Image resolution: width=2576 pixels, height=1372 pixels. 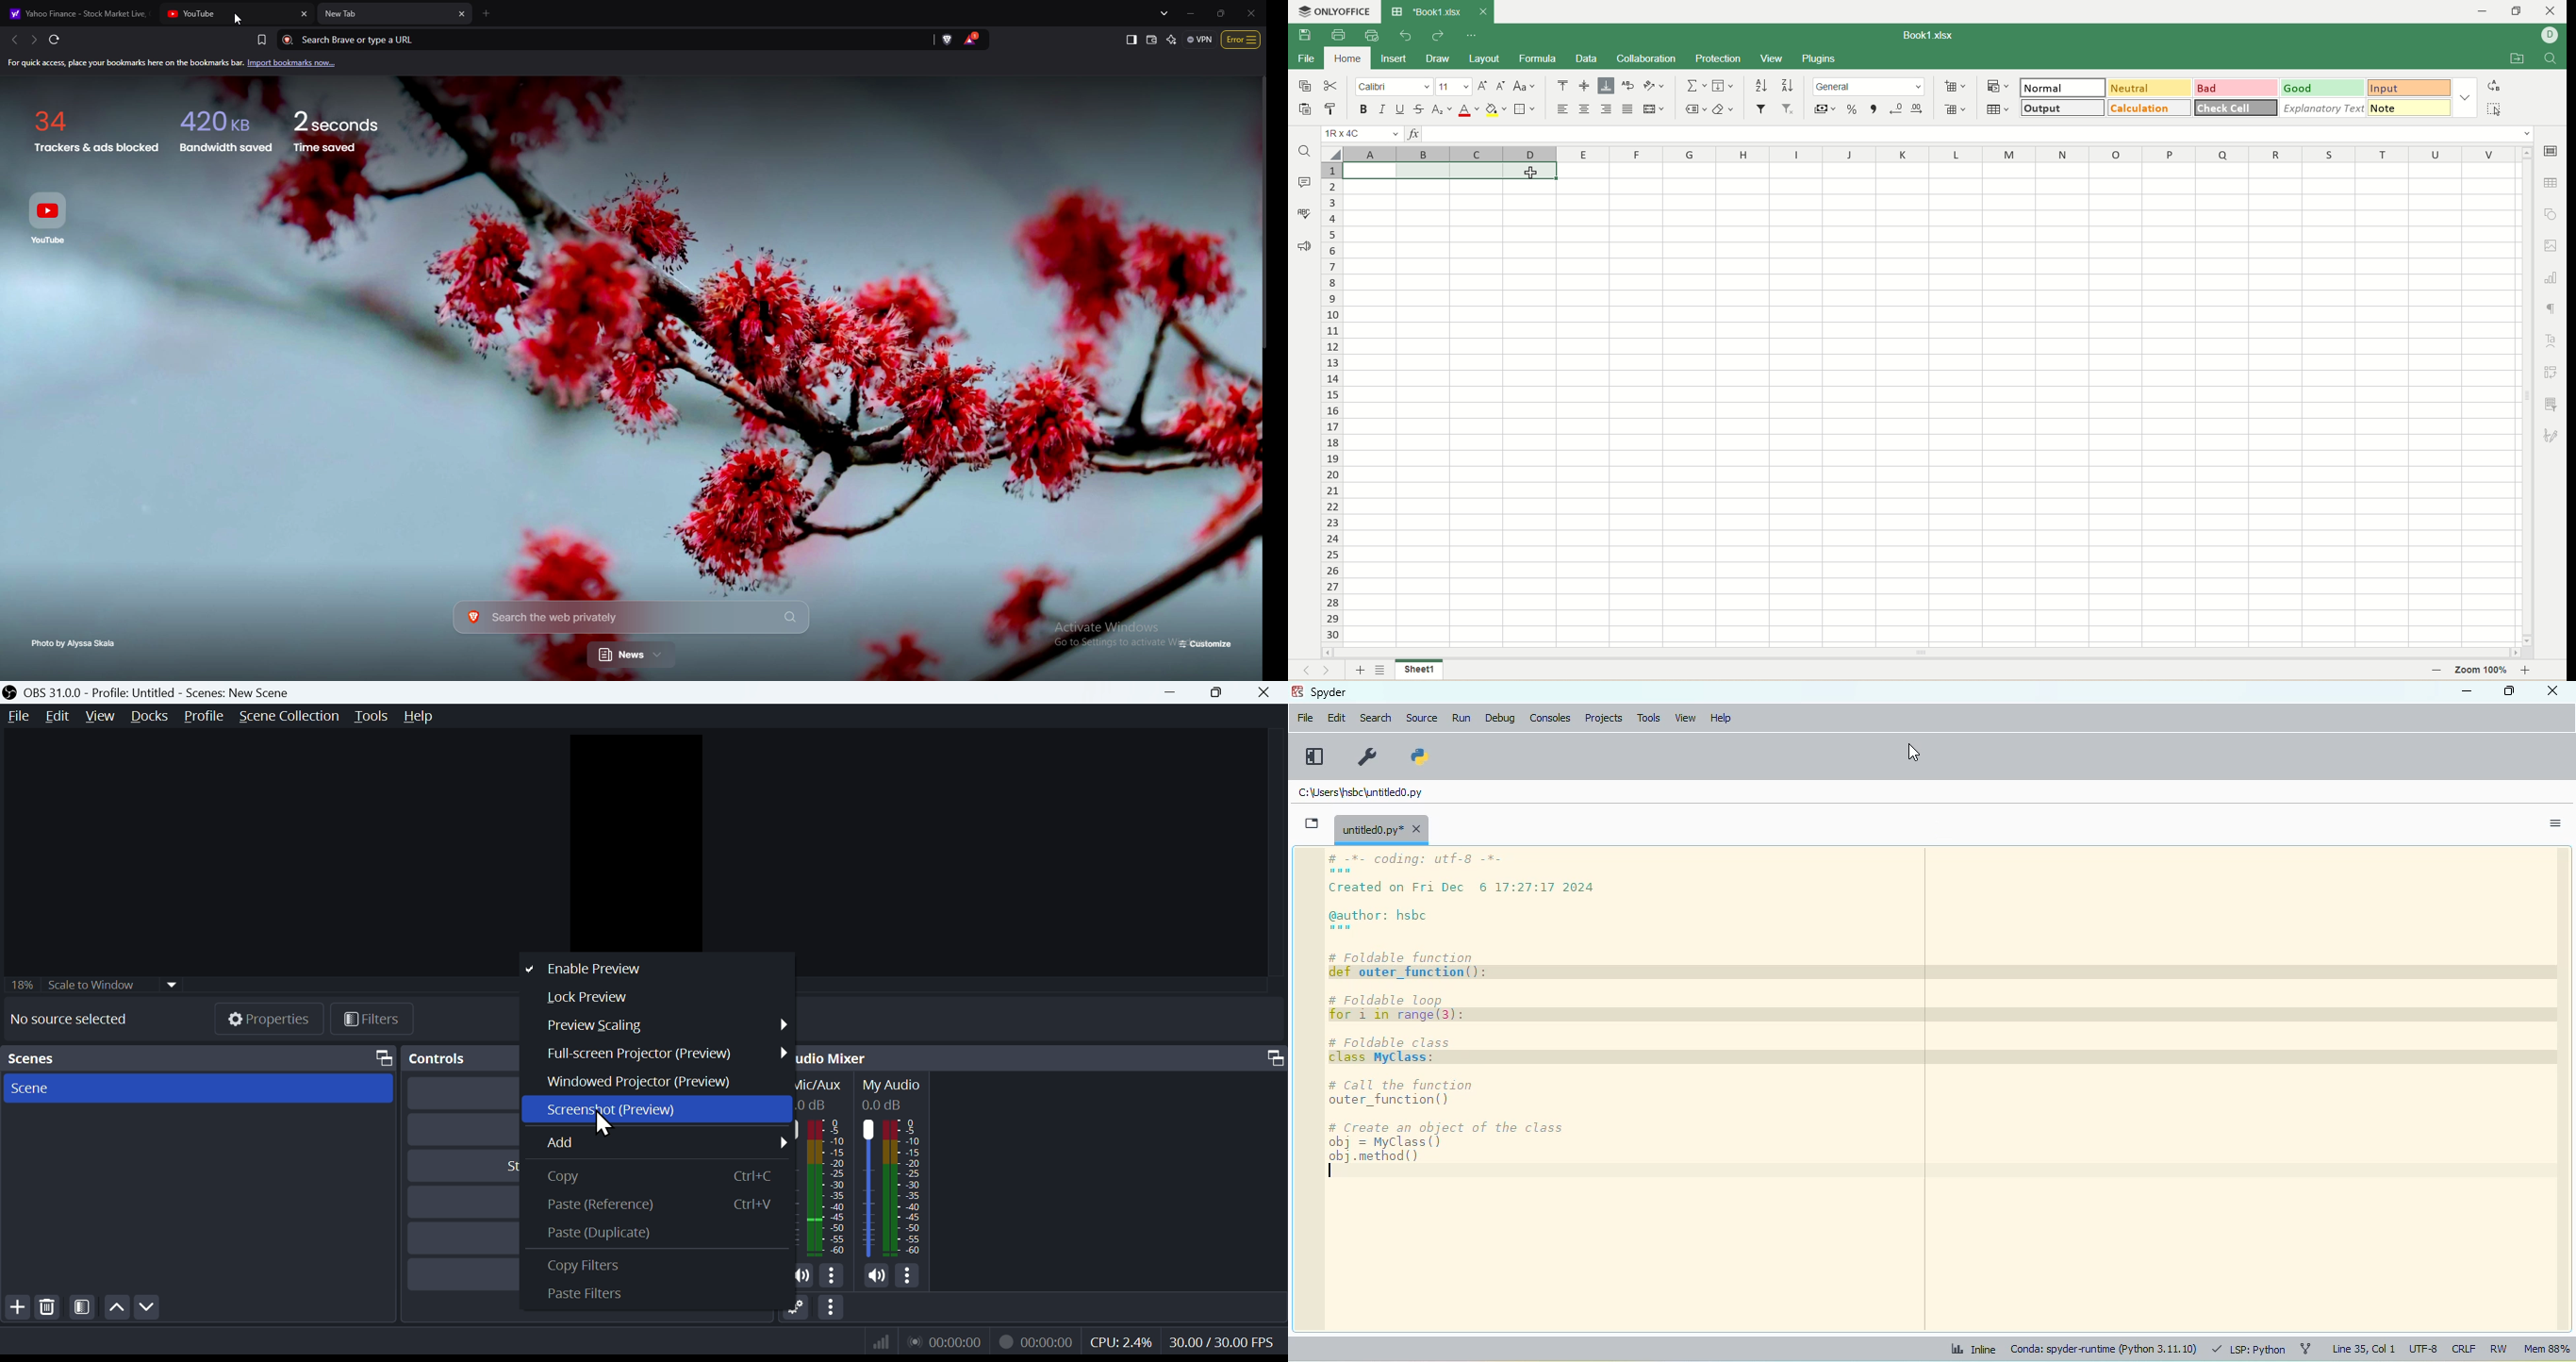 What do you see at coordinates (1304, 86) in the screenshot?
I see `copy` at bounding box center [1304, 86].